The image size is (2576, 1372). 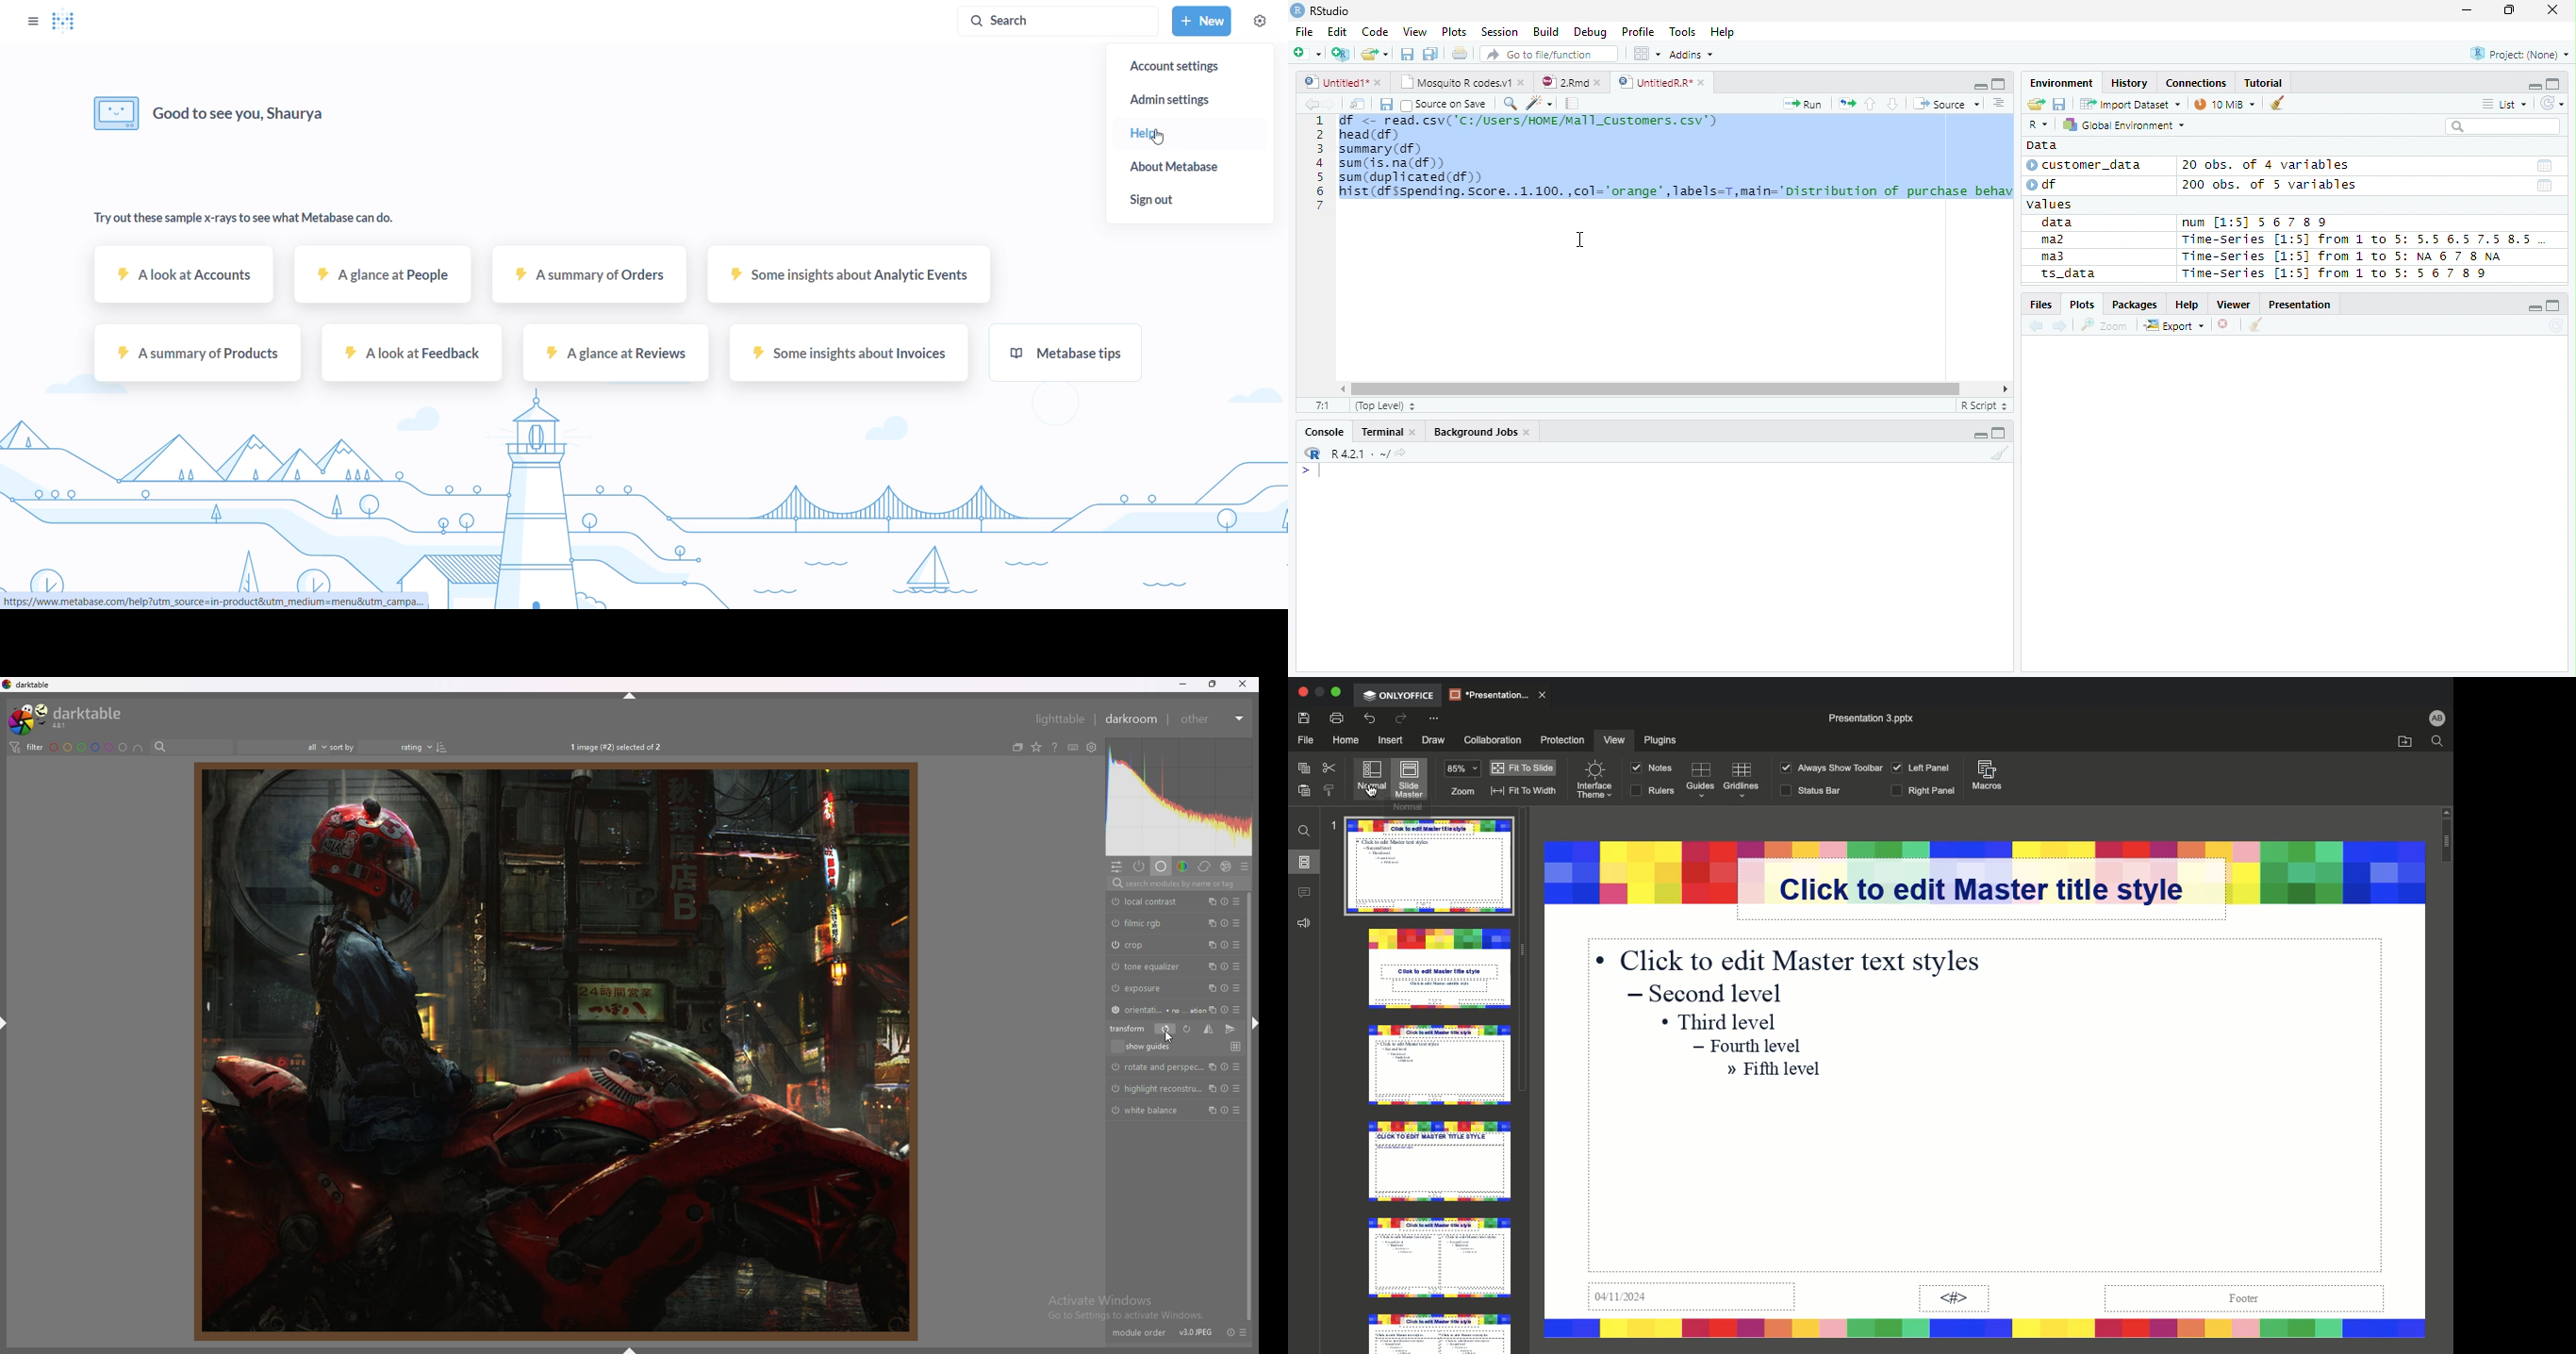 What do you see at coordinates (2466, 12) in the screenshot?
I see `Minimize` at bounding box center [2466, 12].